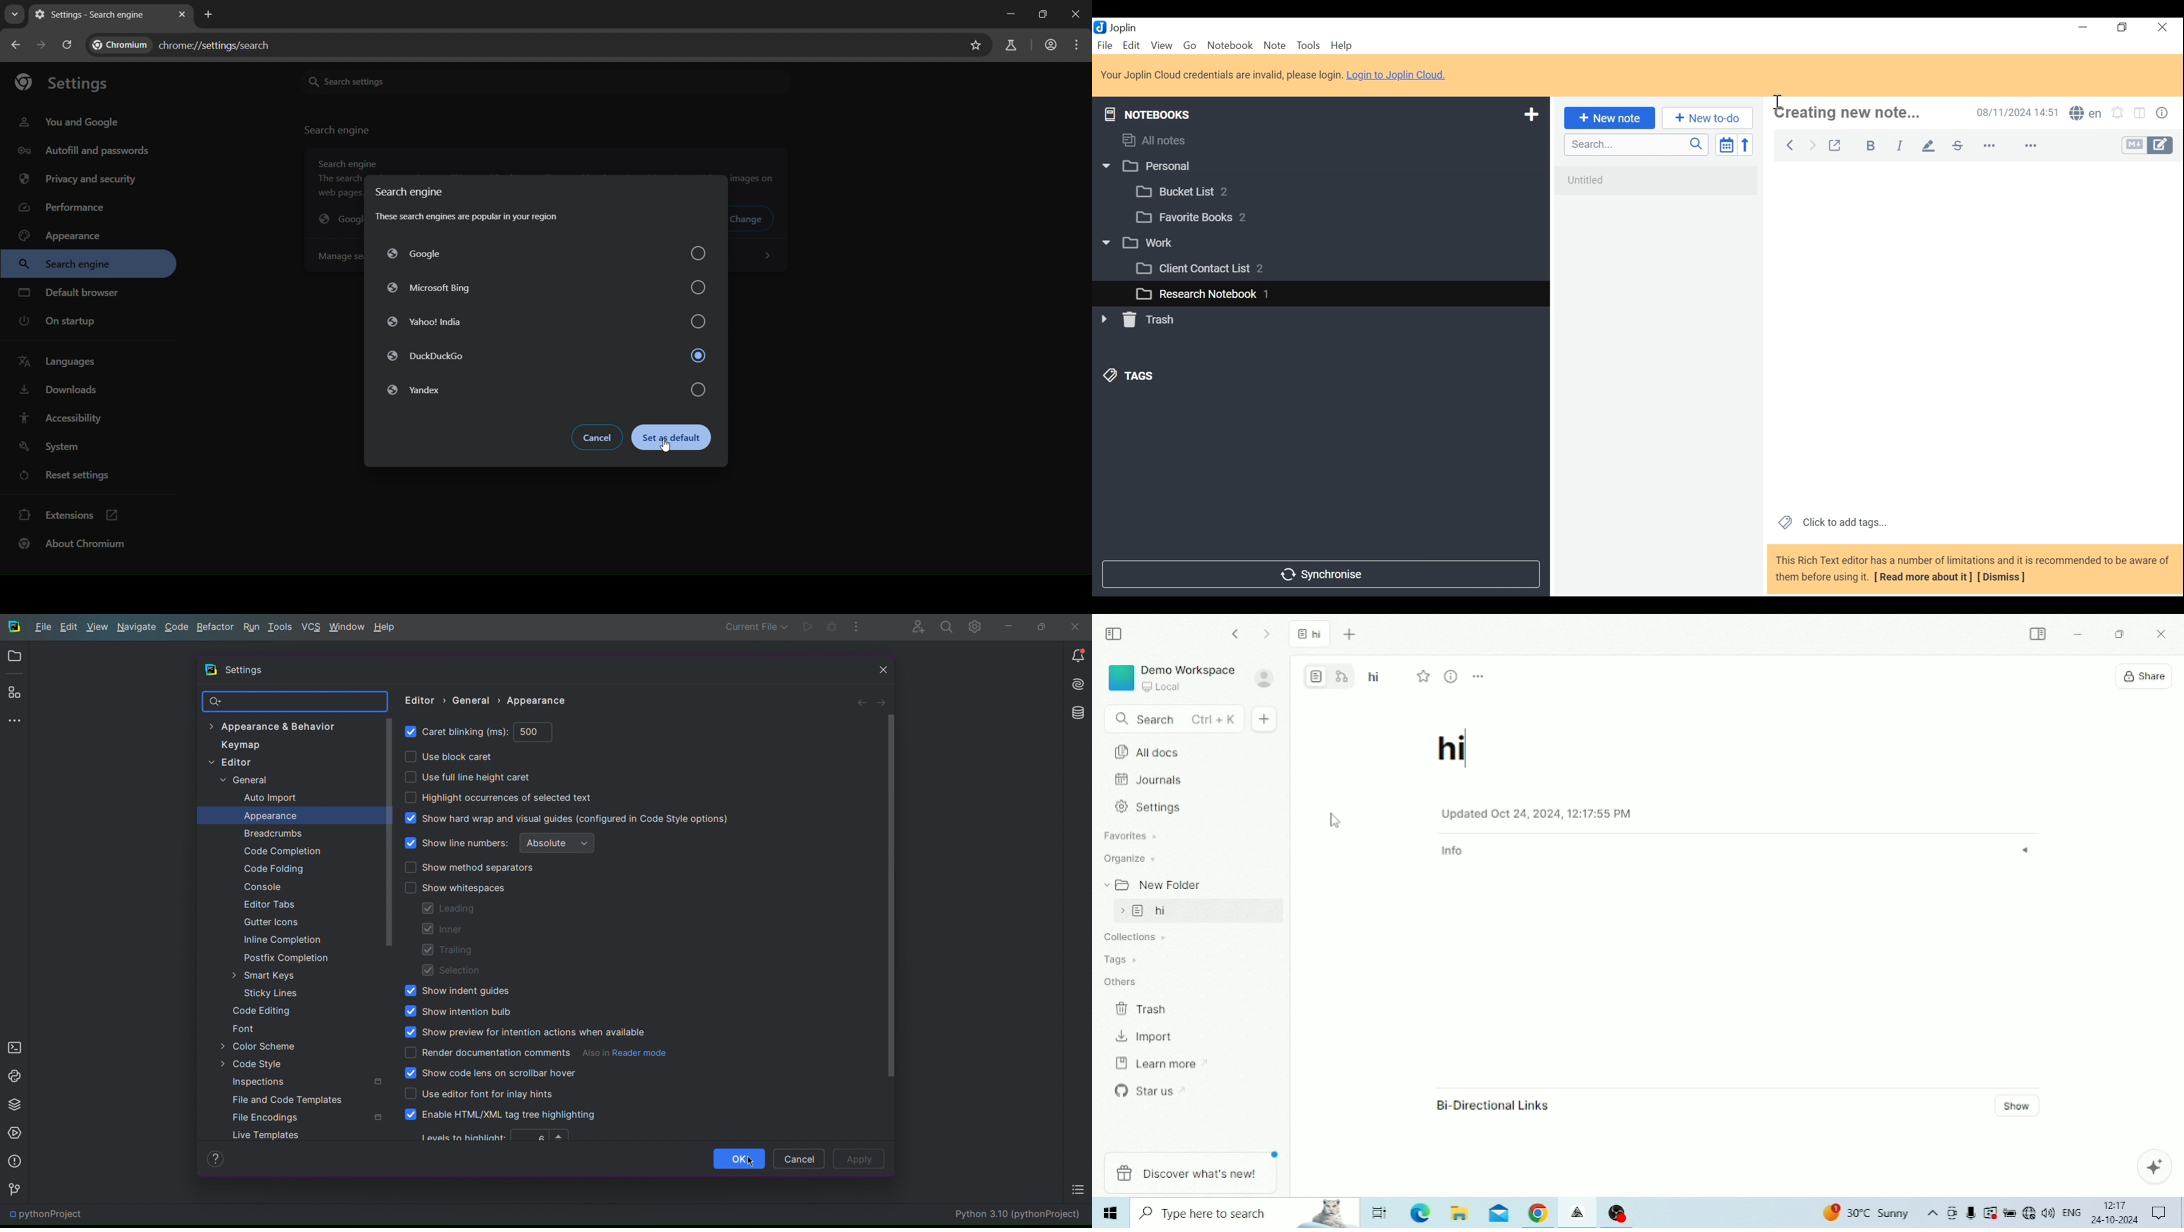 The height and width of the screenshot is (1232, 2184). I want to click on pen, so click(1929, 145).